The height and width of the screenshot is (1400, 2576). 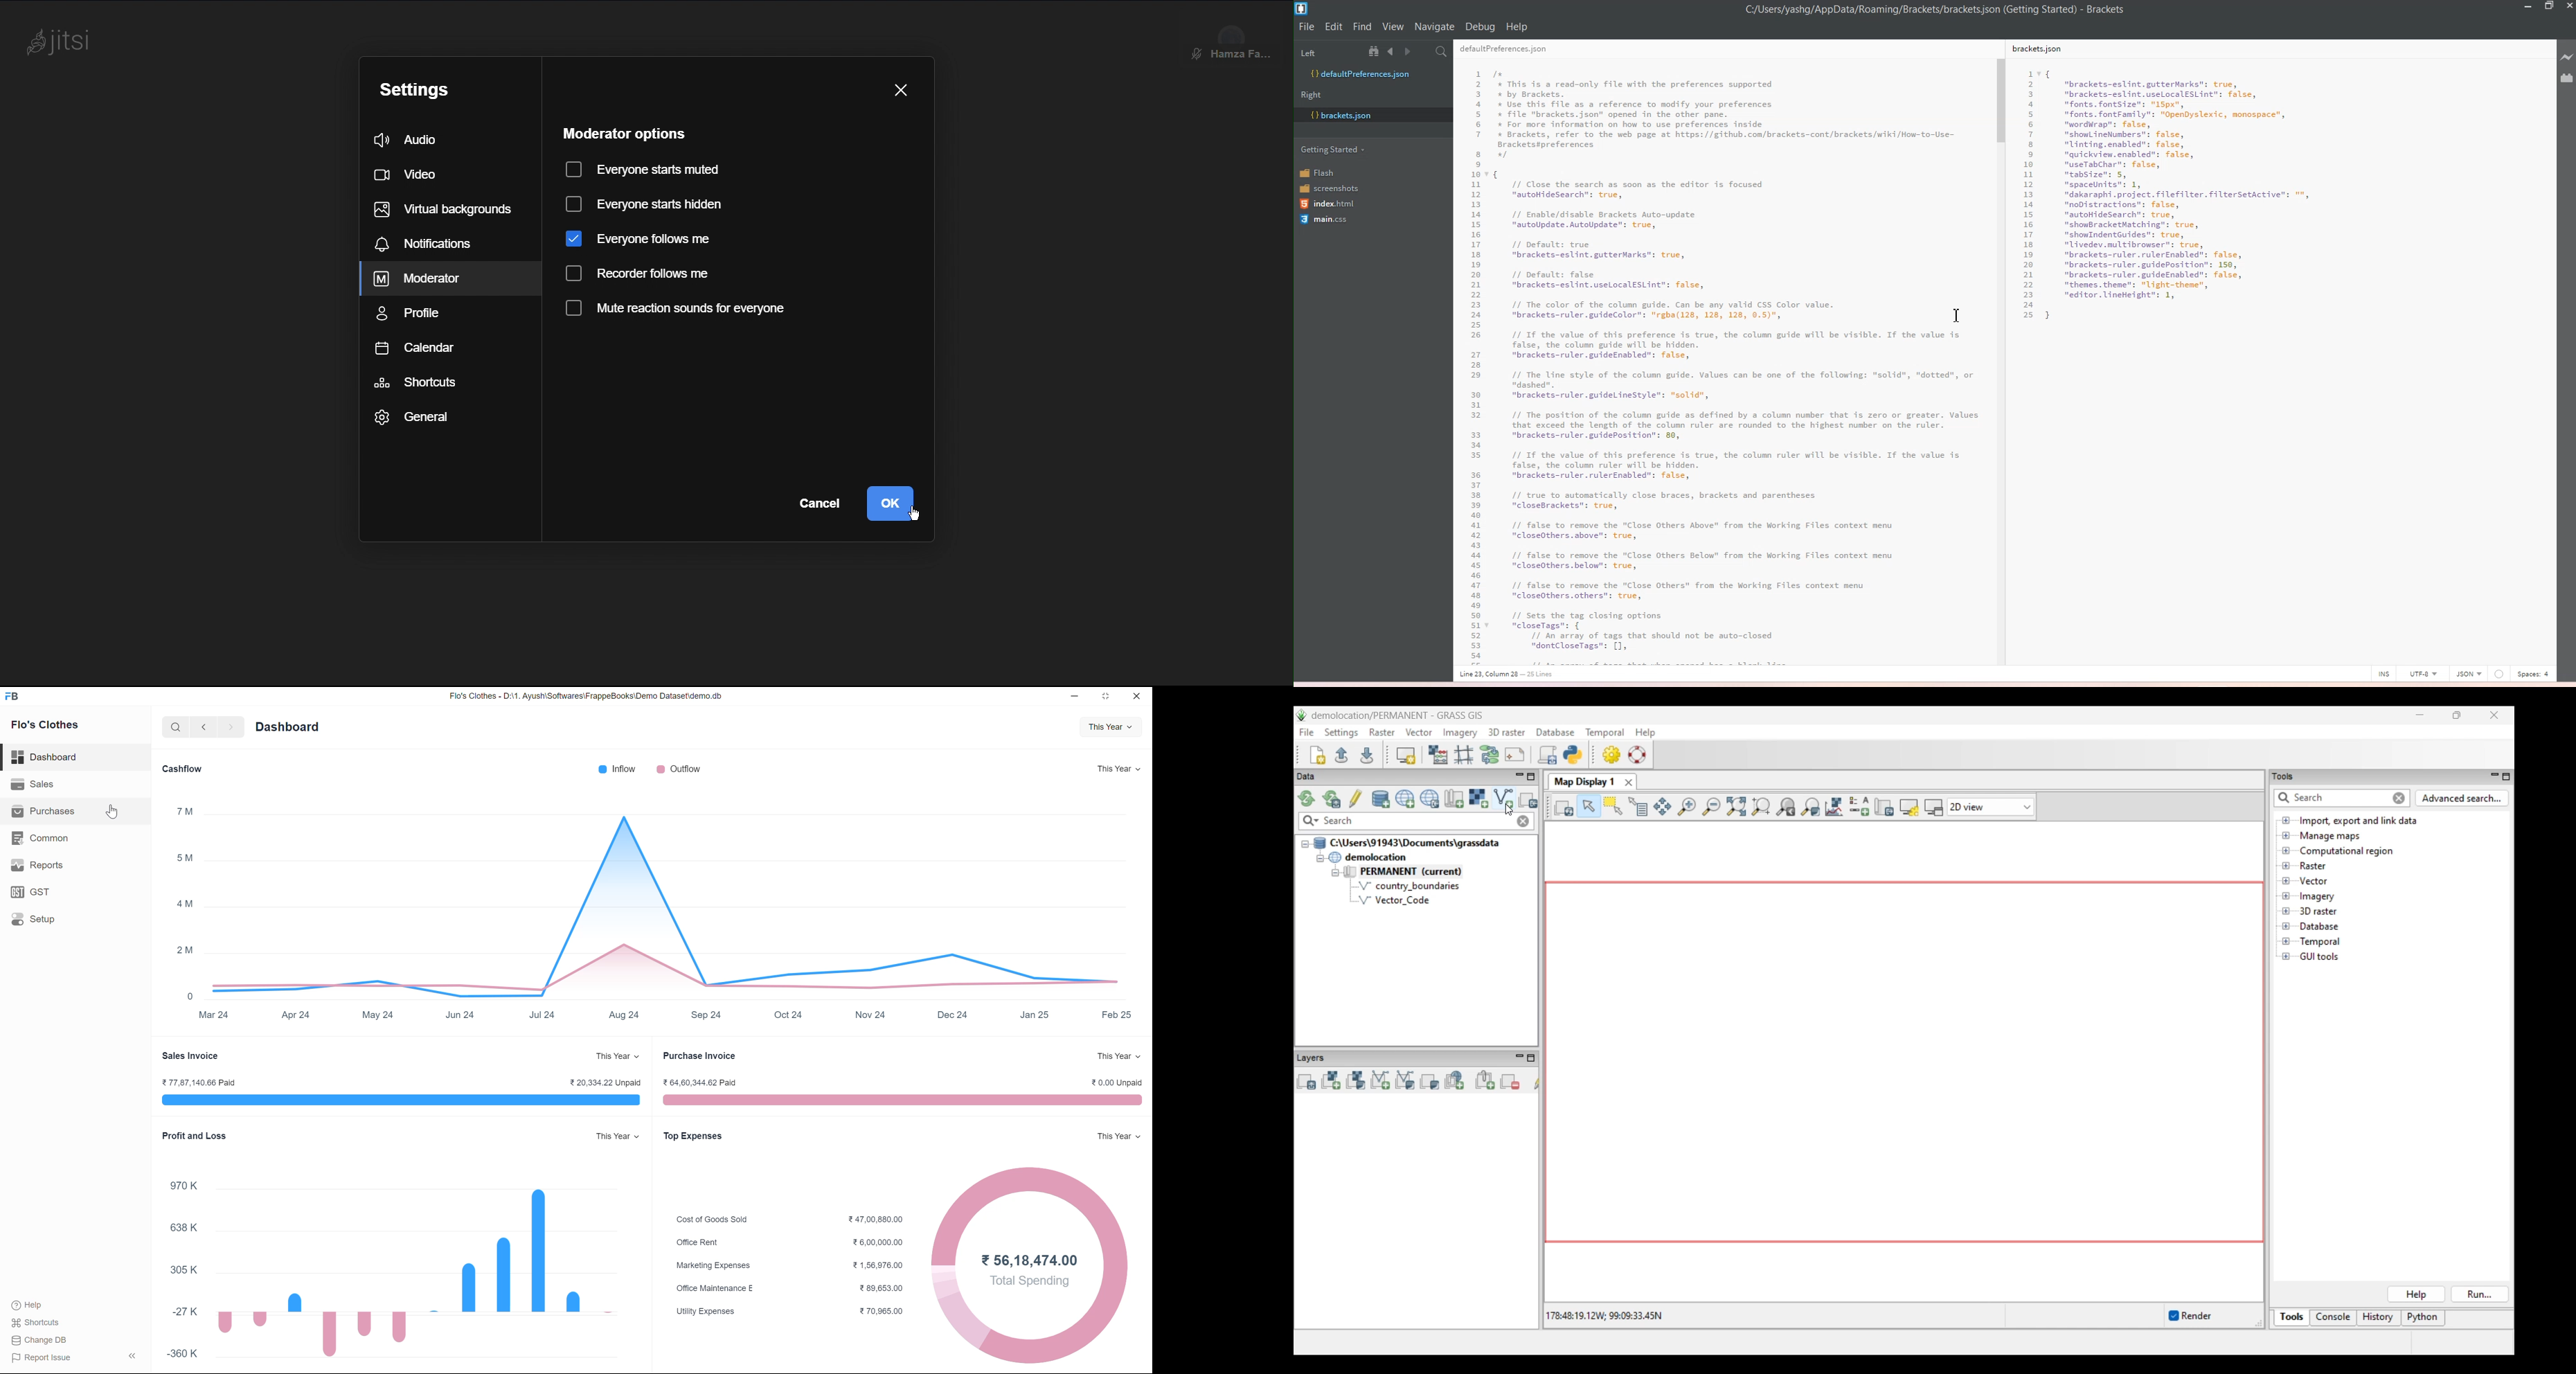 What do you see at coordinates (2499, 674) in the screenshot?
I see `No linter available` at bounding box center [2499, 674].